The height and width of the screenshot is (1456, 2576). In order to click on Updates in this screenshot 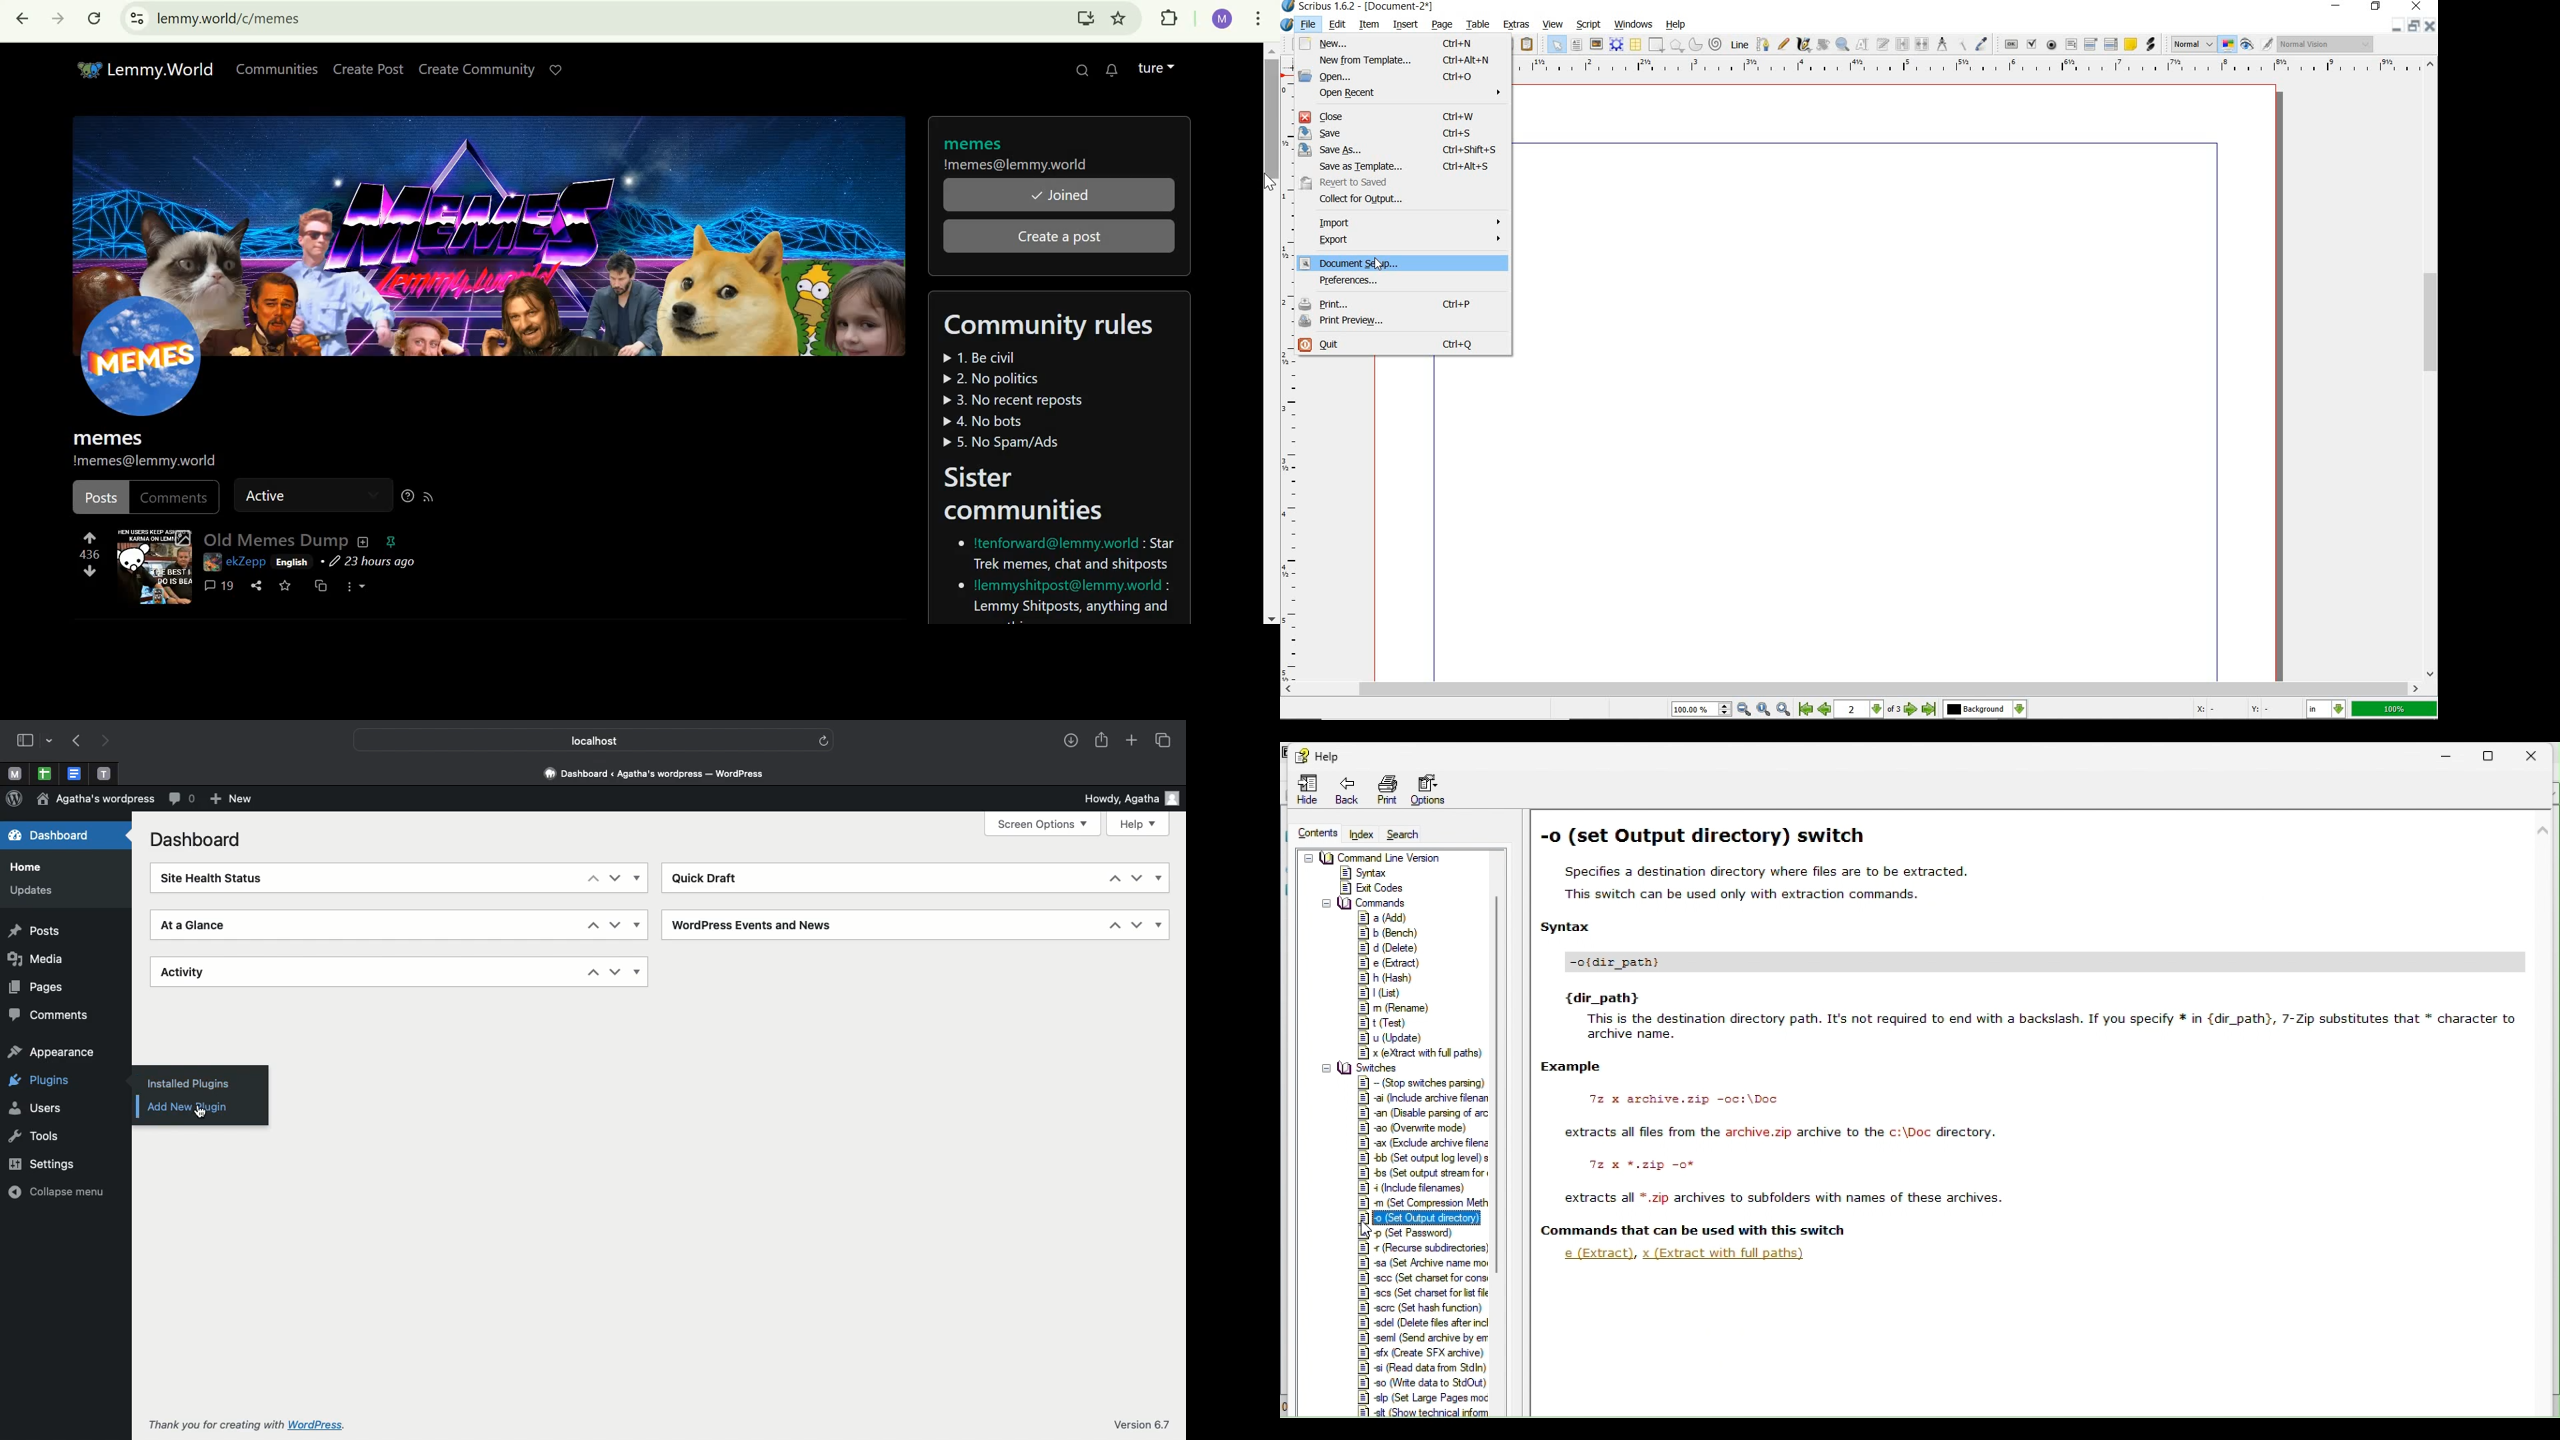, I will do `click(35, 891)`.